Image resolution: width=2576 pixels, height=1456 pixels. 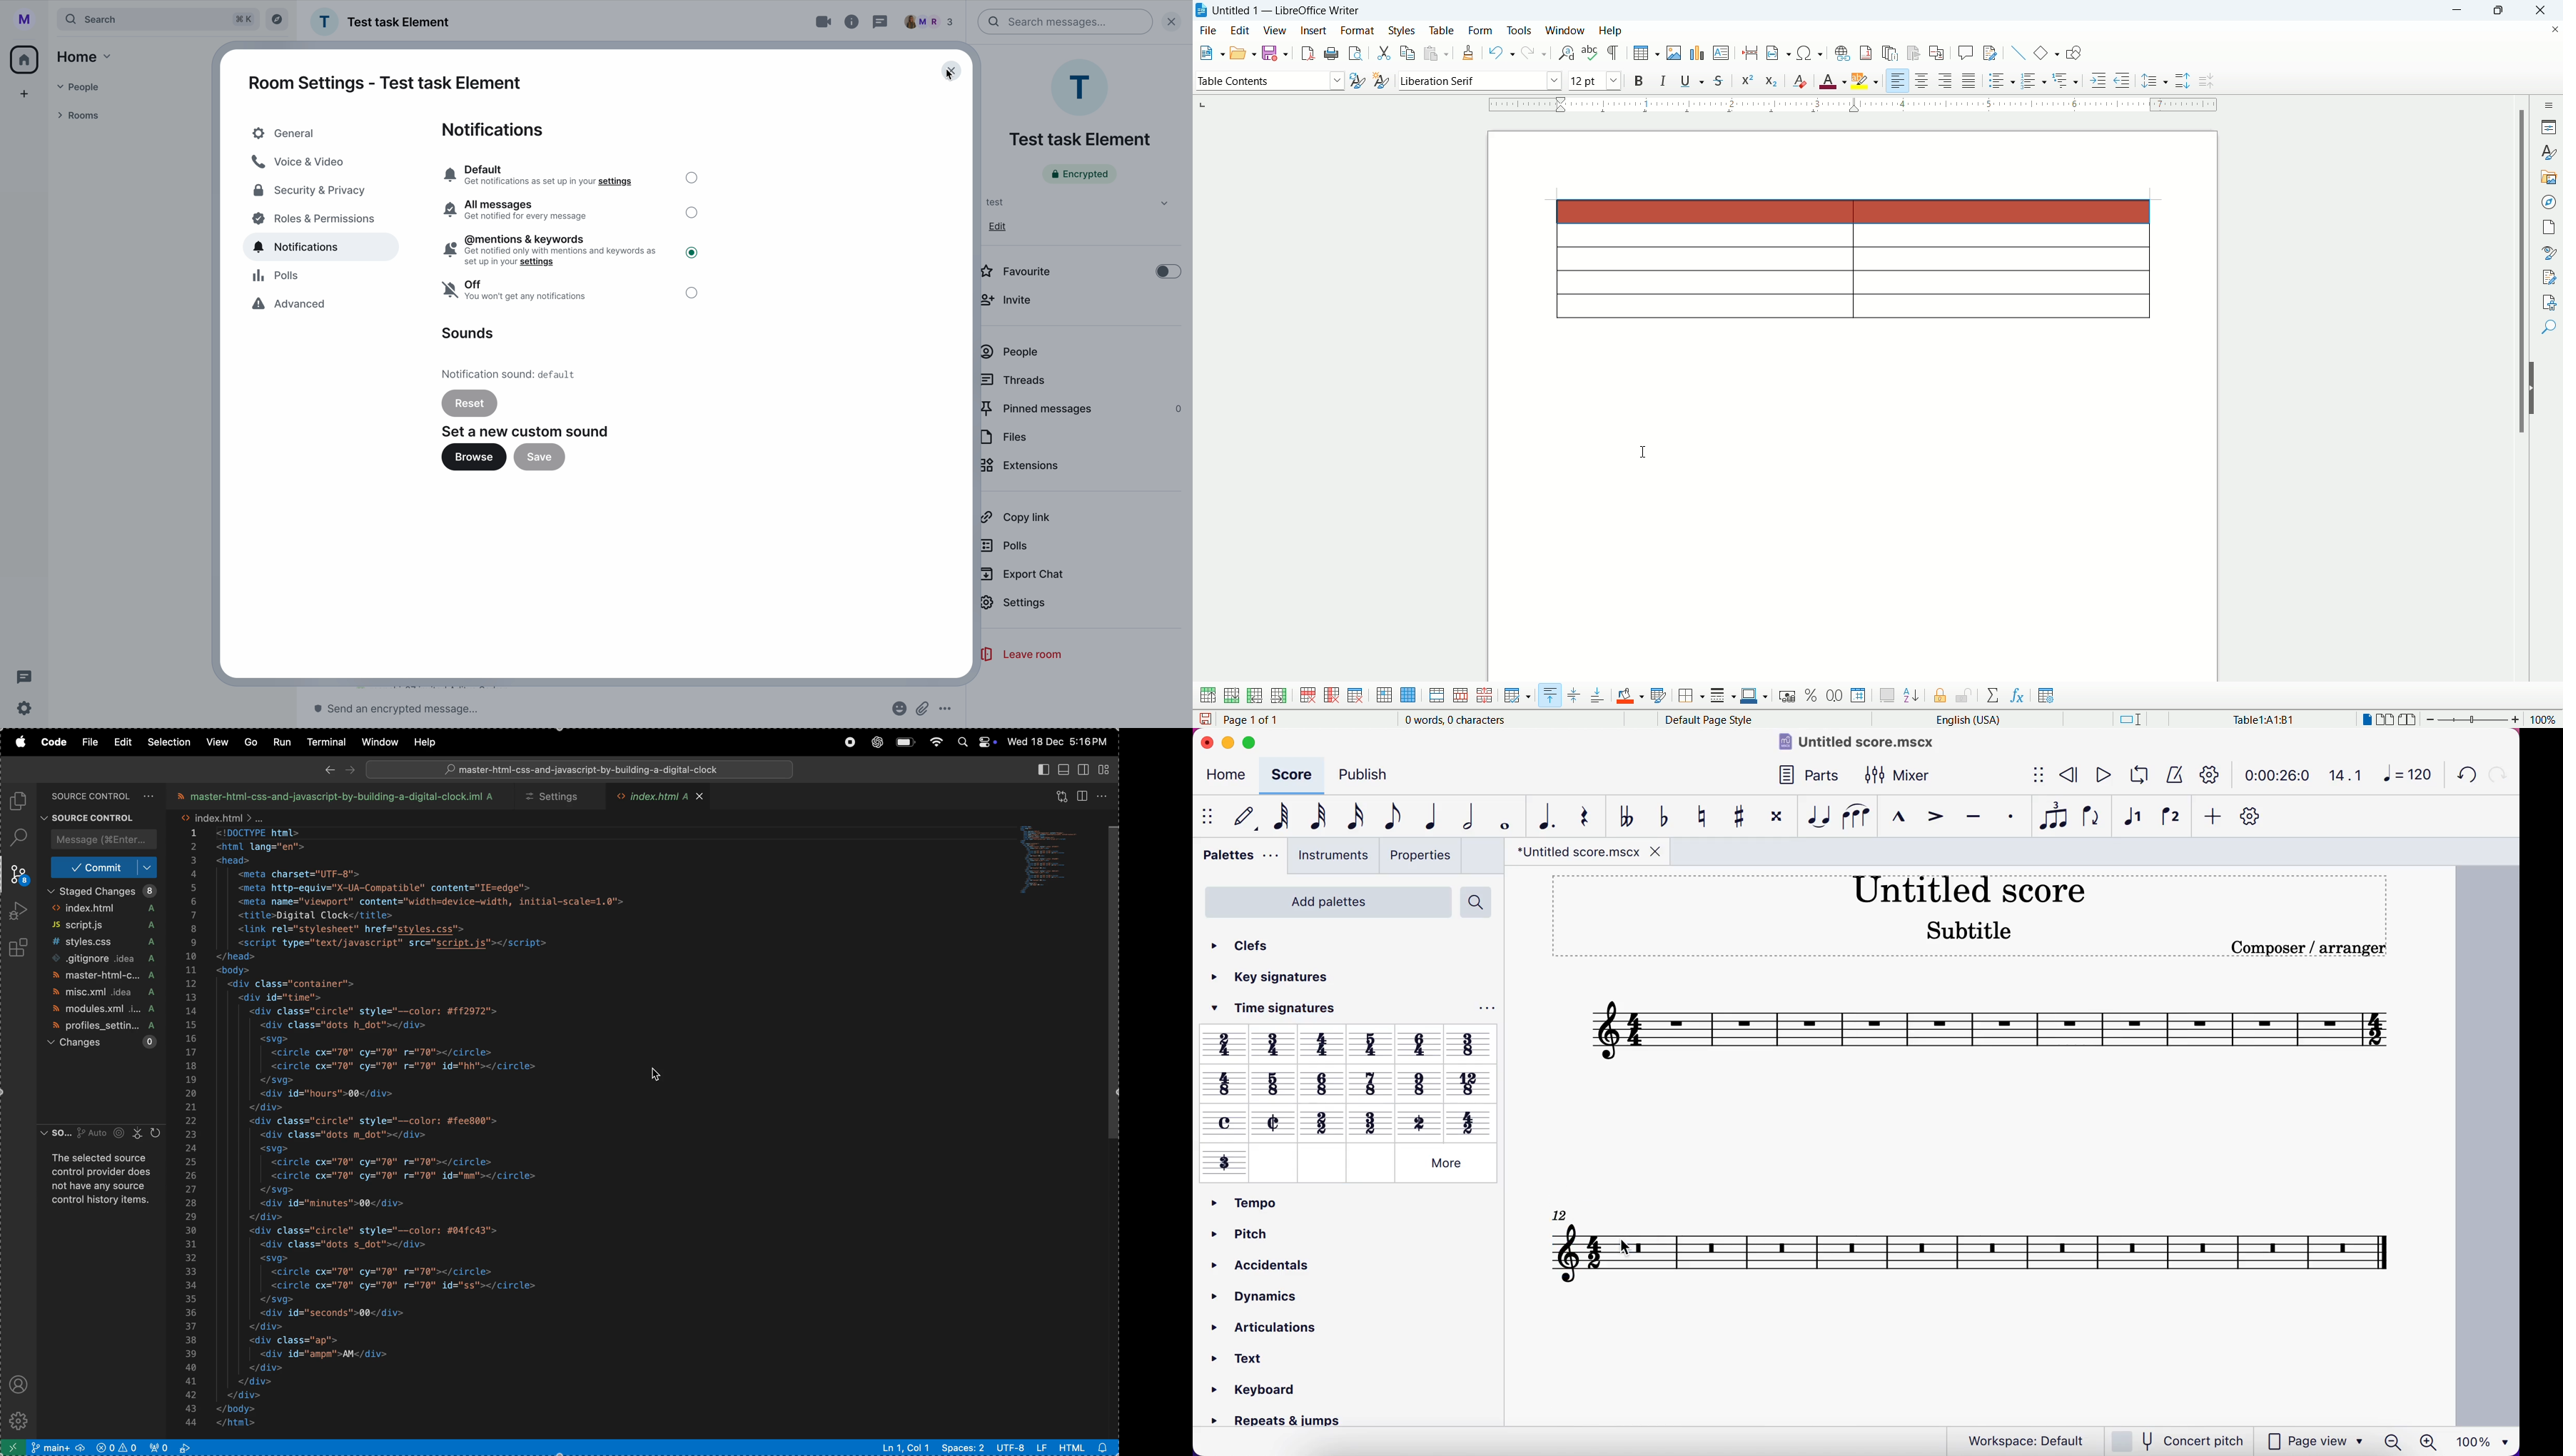 I want to click on send message, so click(x=402, y=709).